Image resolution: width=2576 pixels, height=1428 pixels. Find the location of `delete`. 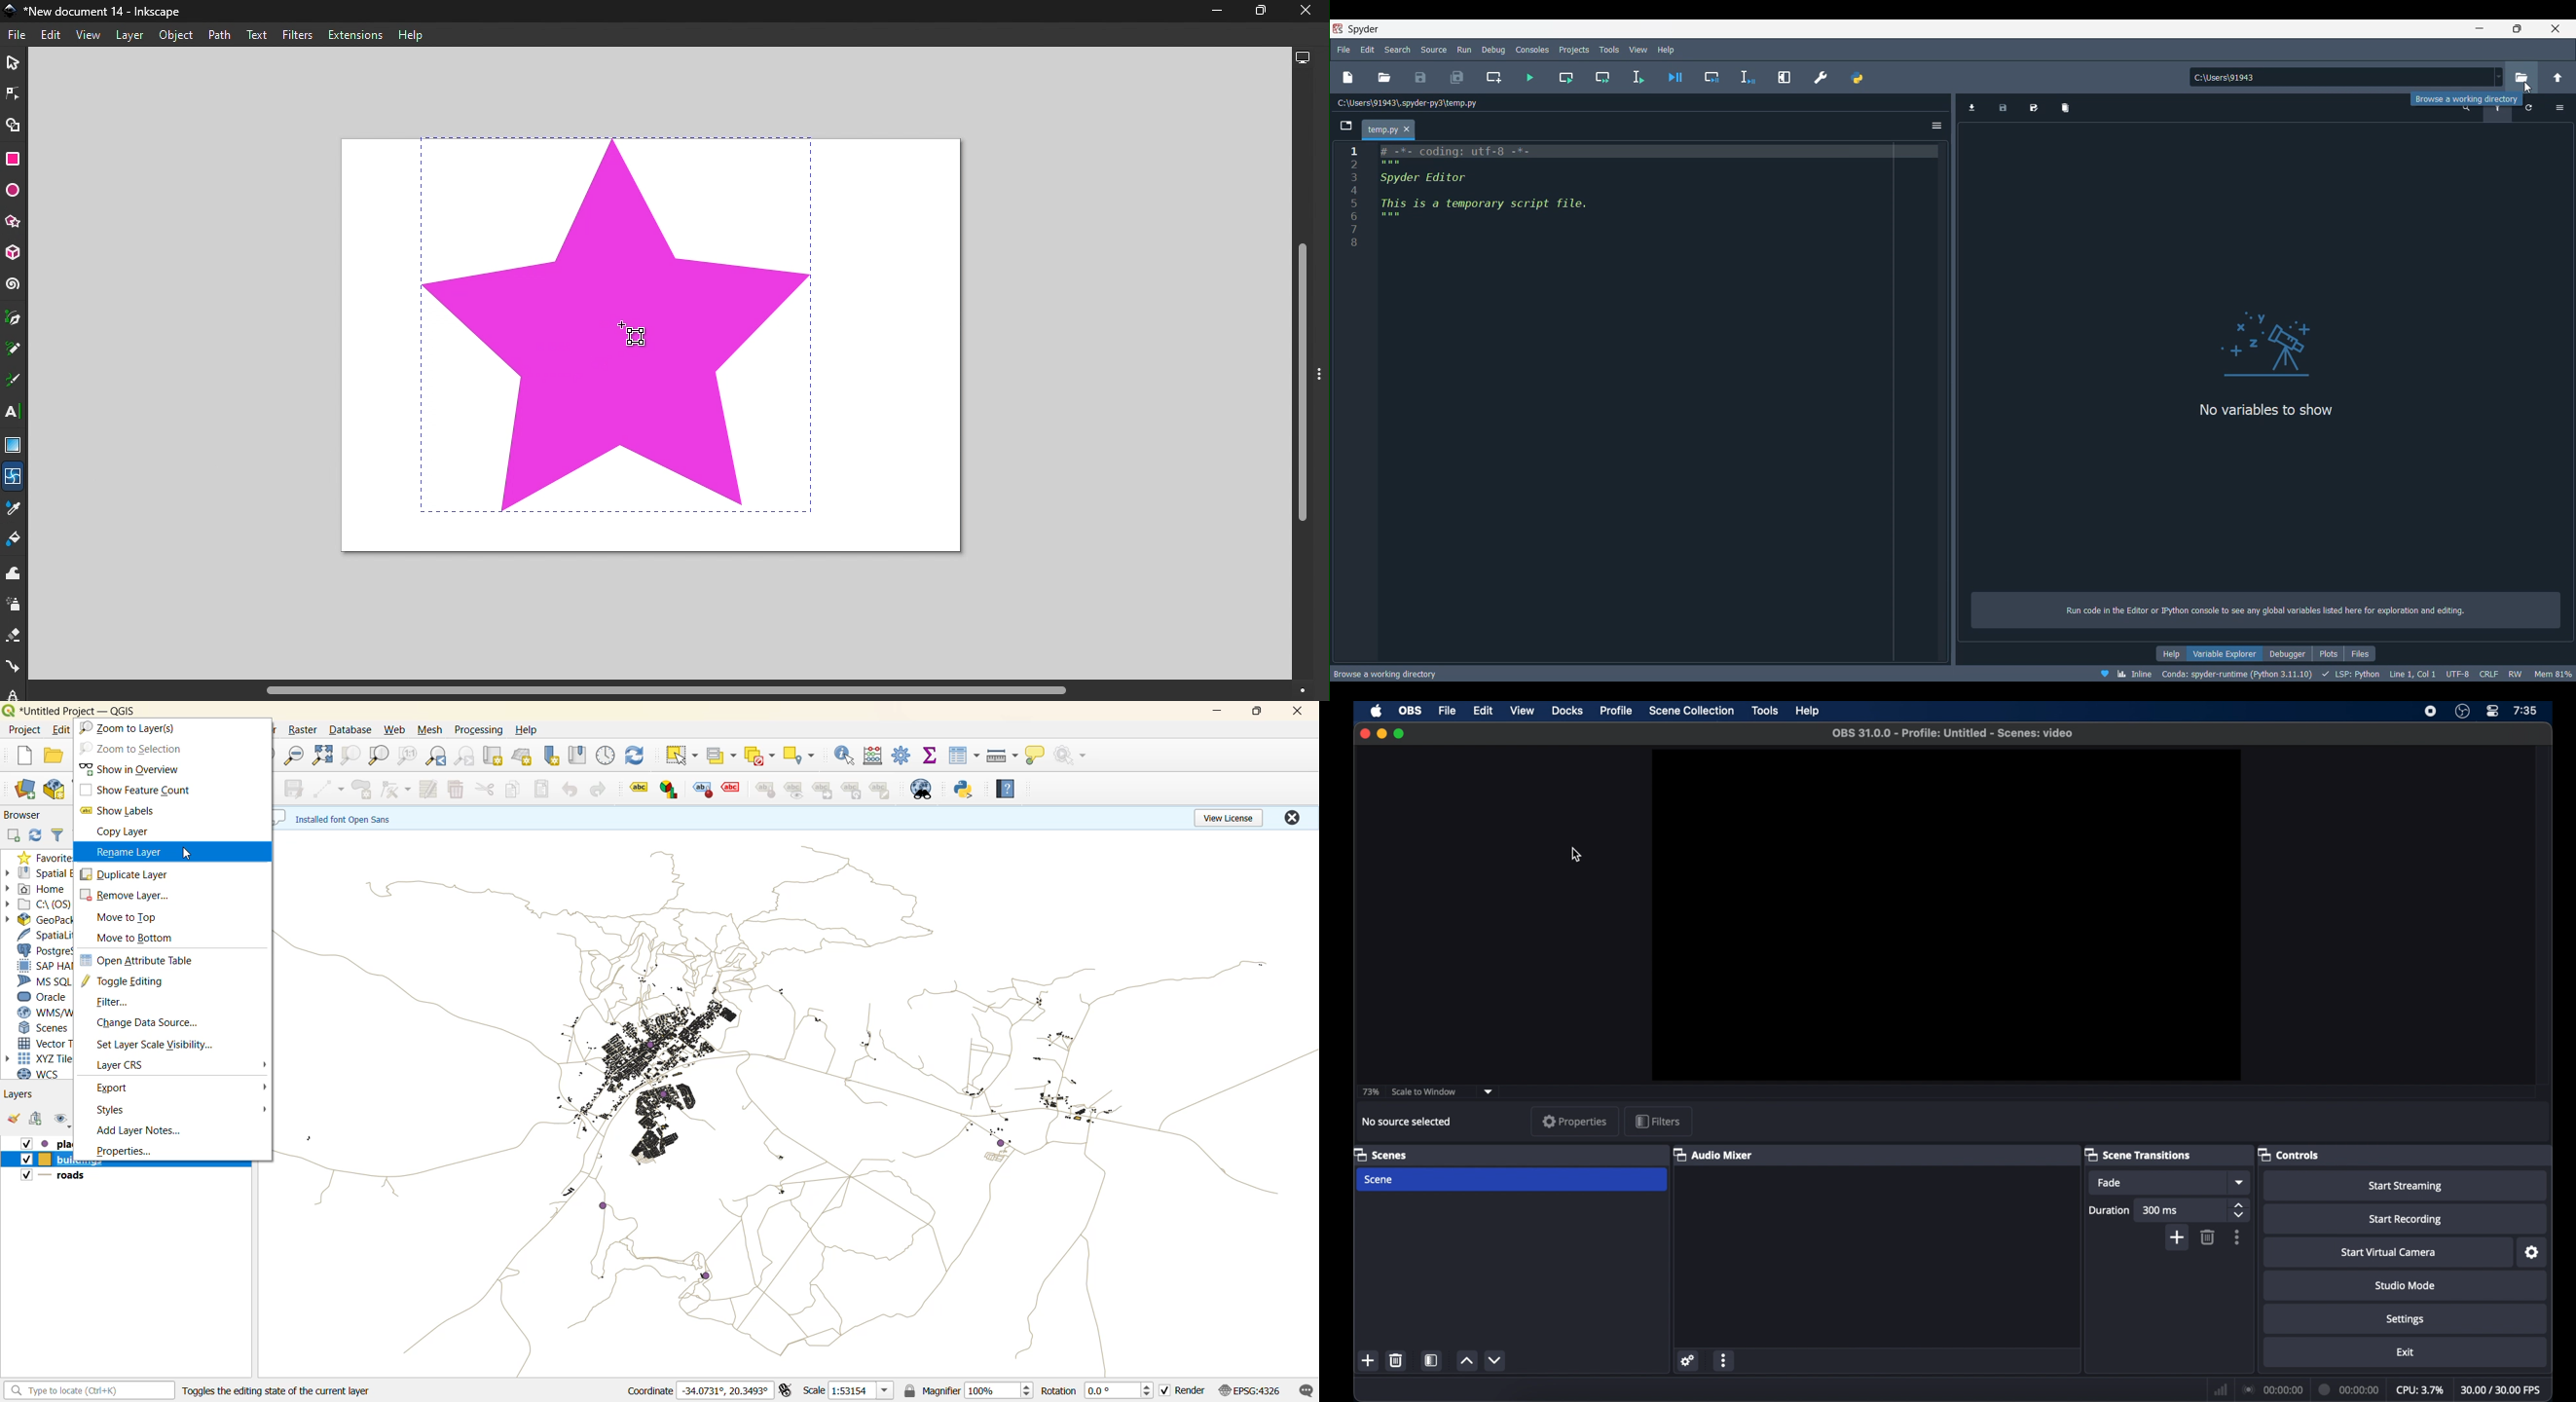

delete is located at coordinates (1396, 1360).